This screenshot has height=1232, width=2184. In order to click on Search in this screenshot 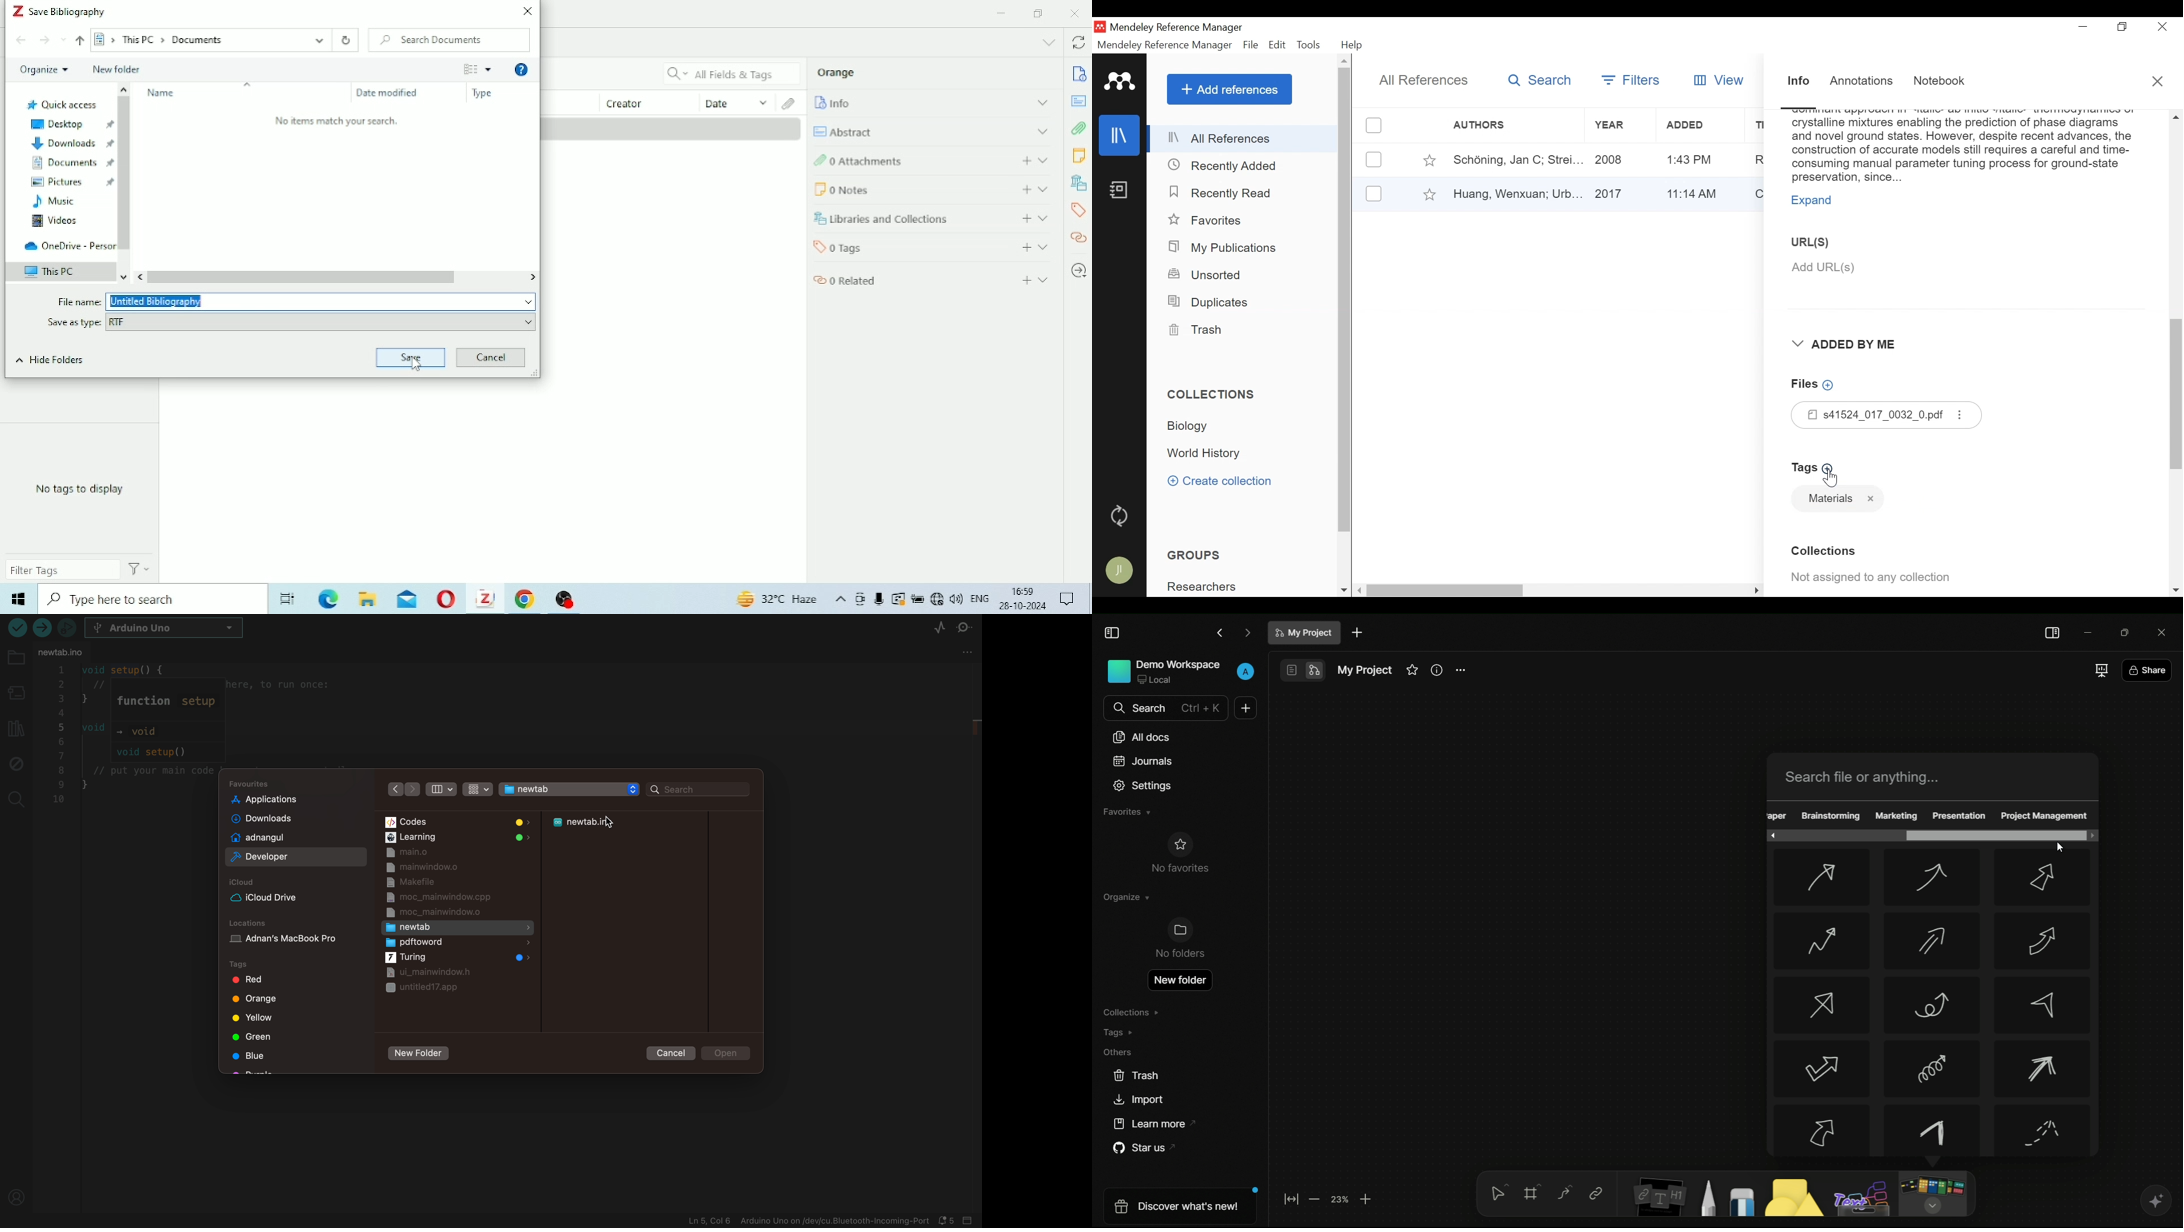, I will do `click(1541, 80)`.